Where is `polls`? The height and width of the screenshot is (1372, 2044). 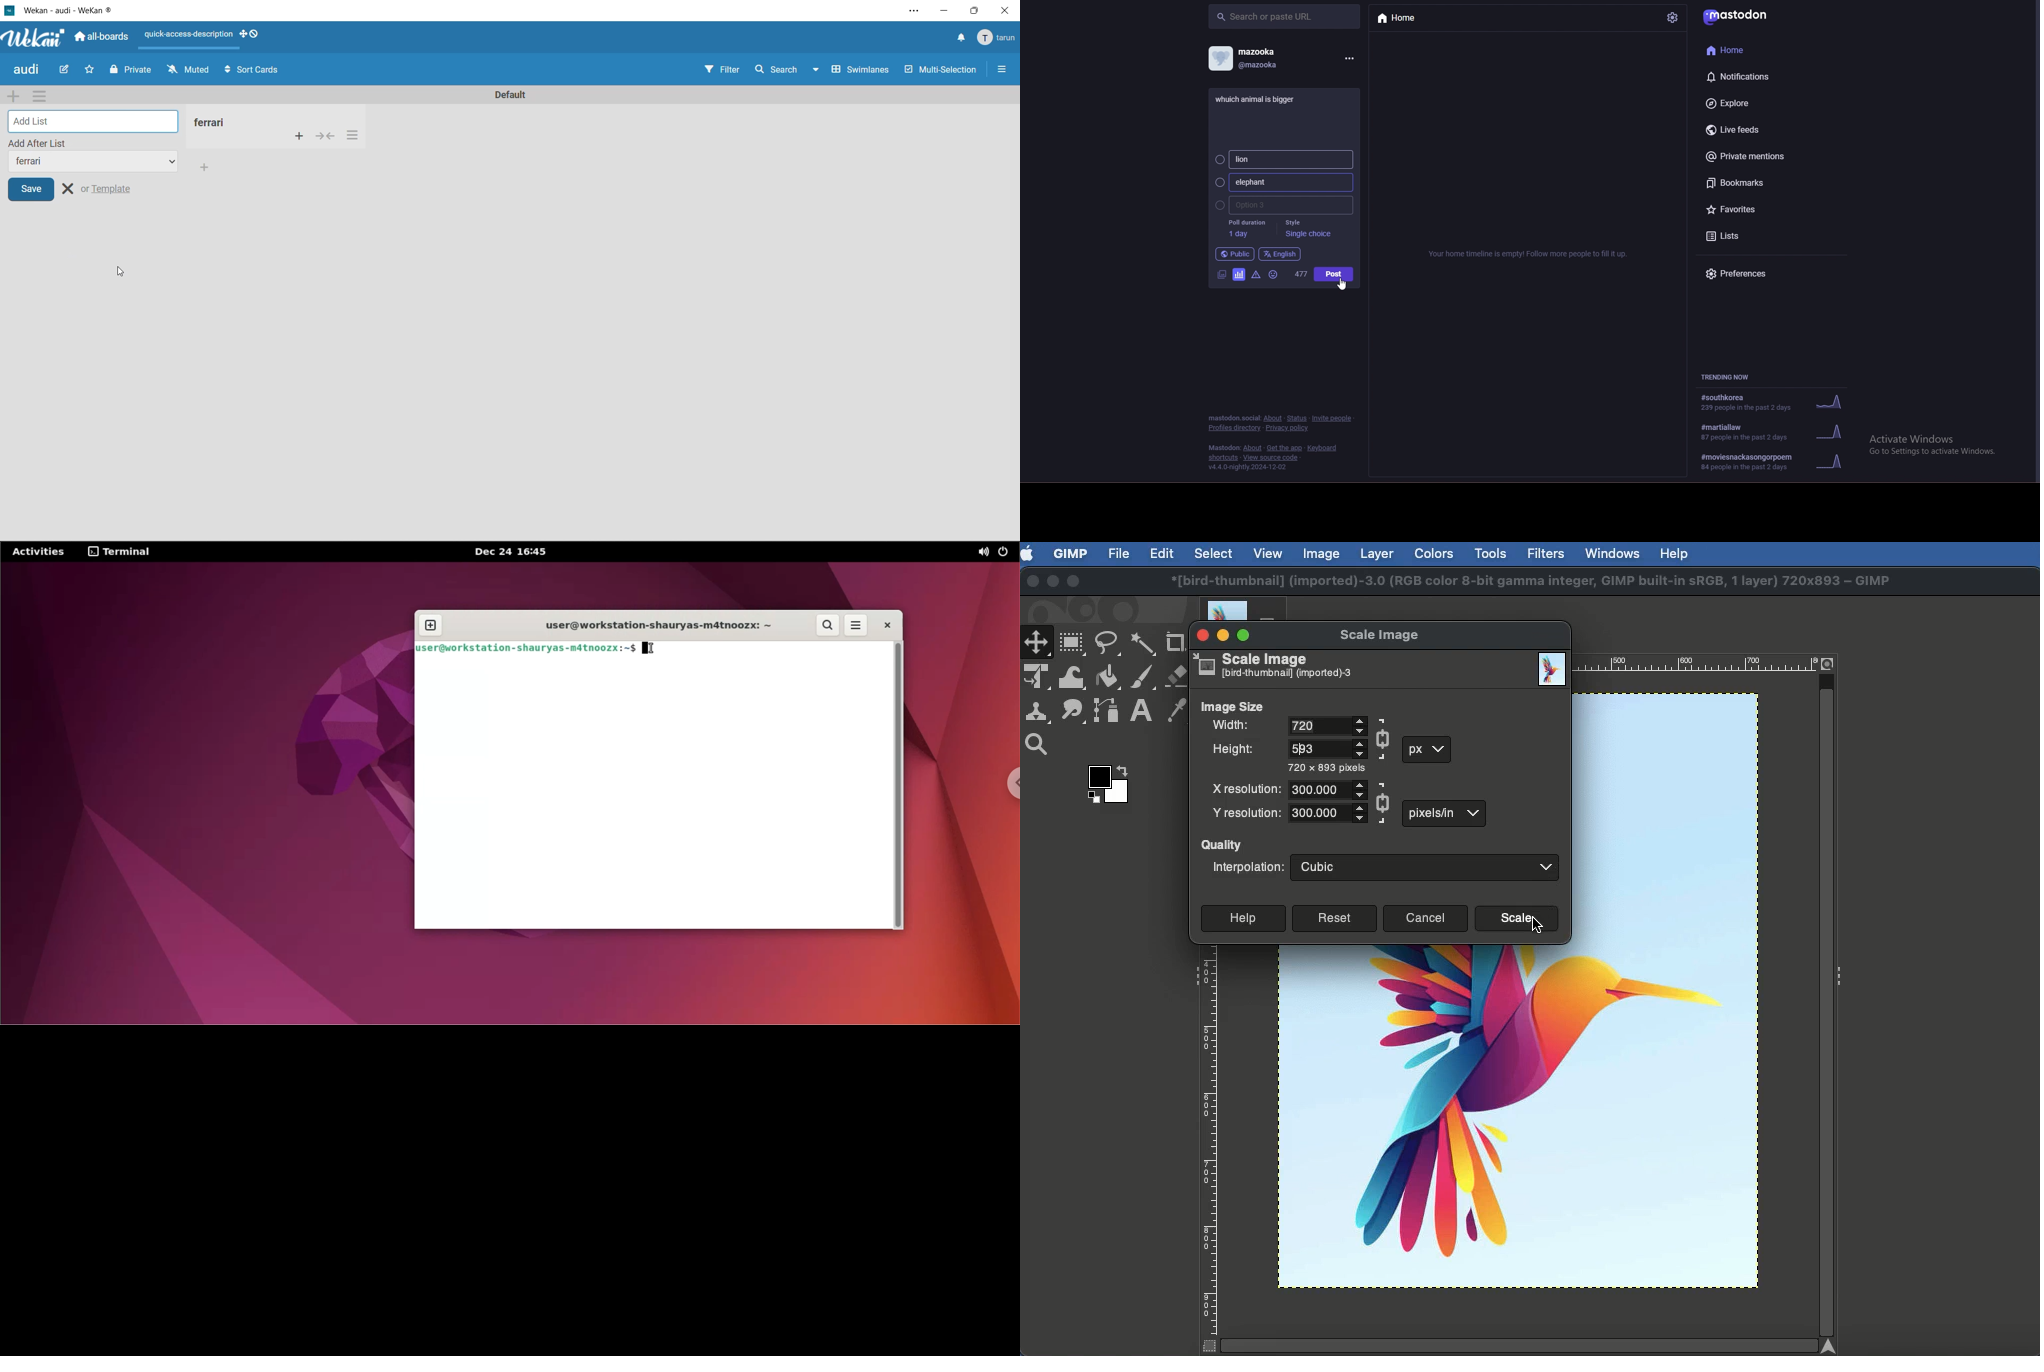
polls is located at coordinates (1238, 274).